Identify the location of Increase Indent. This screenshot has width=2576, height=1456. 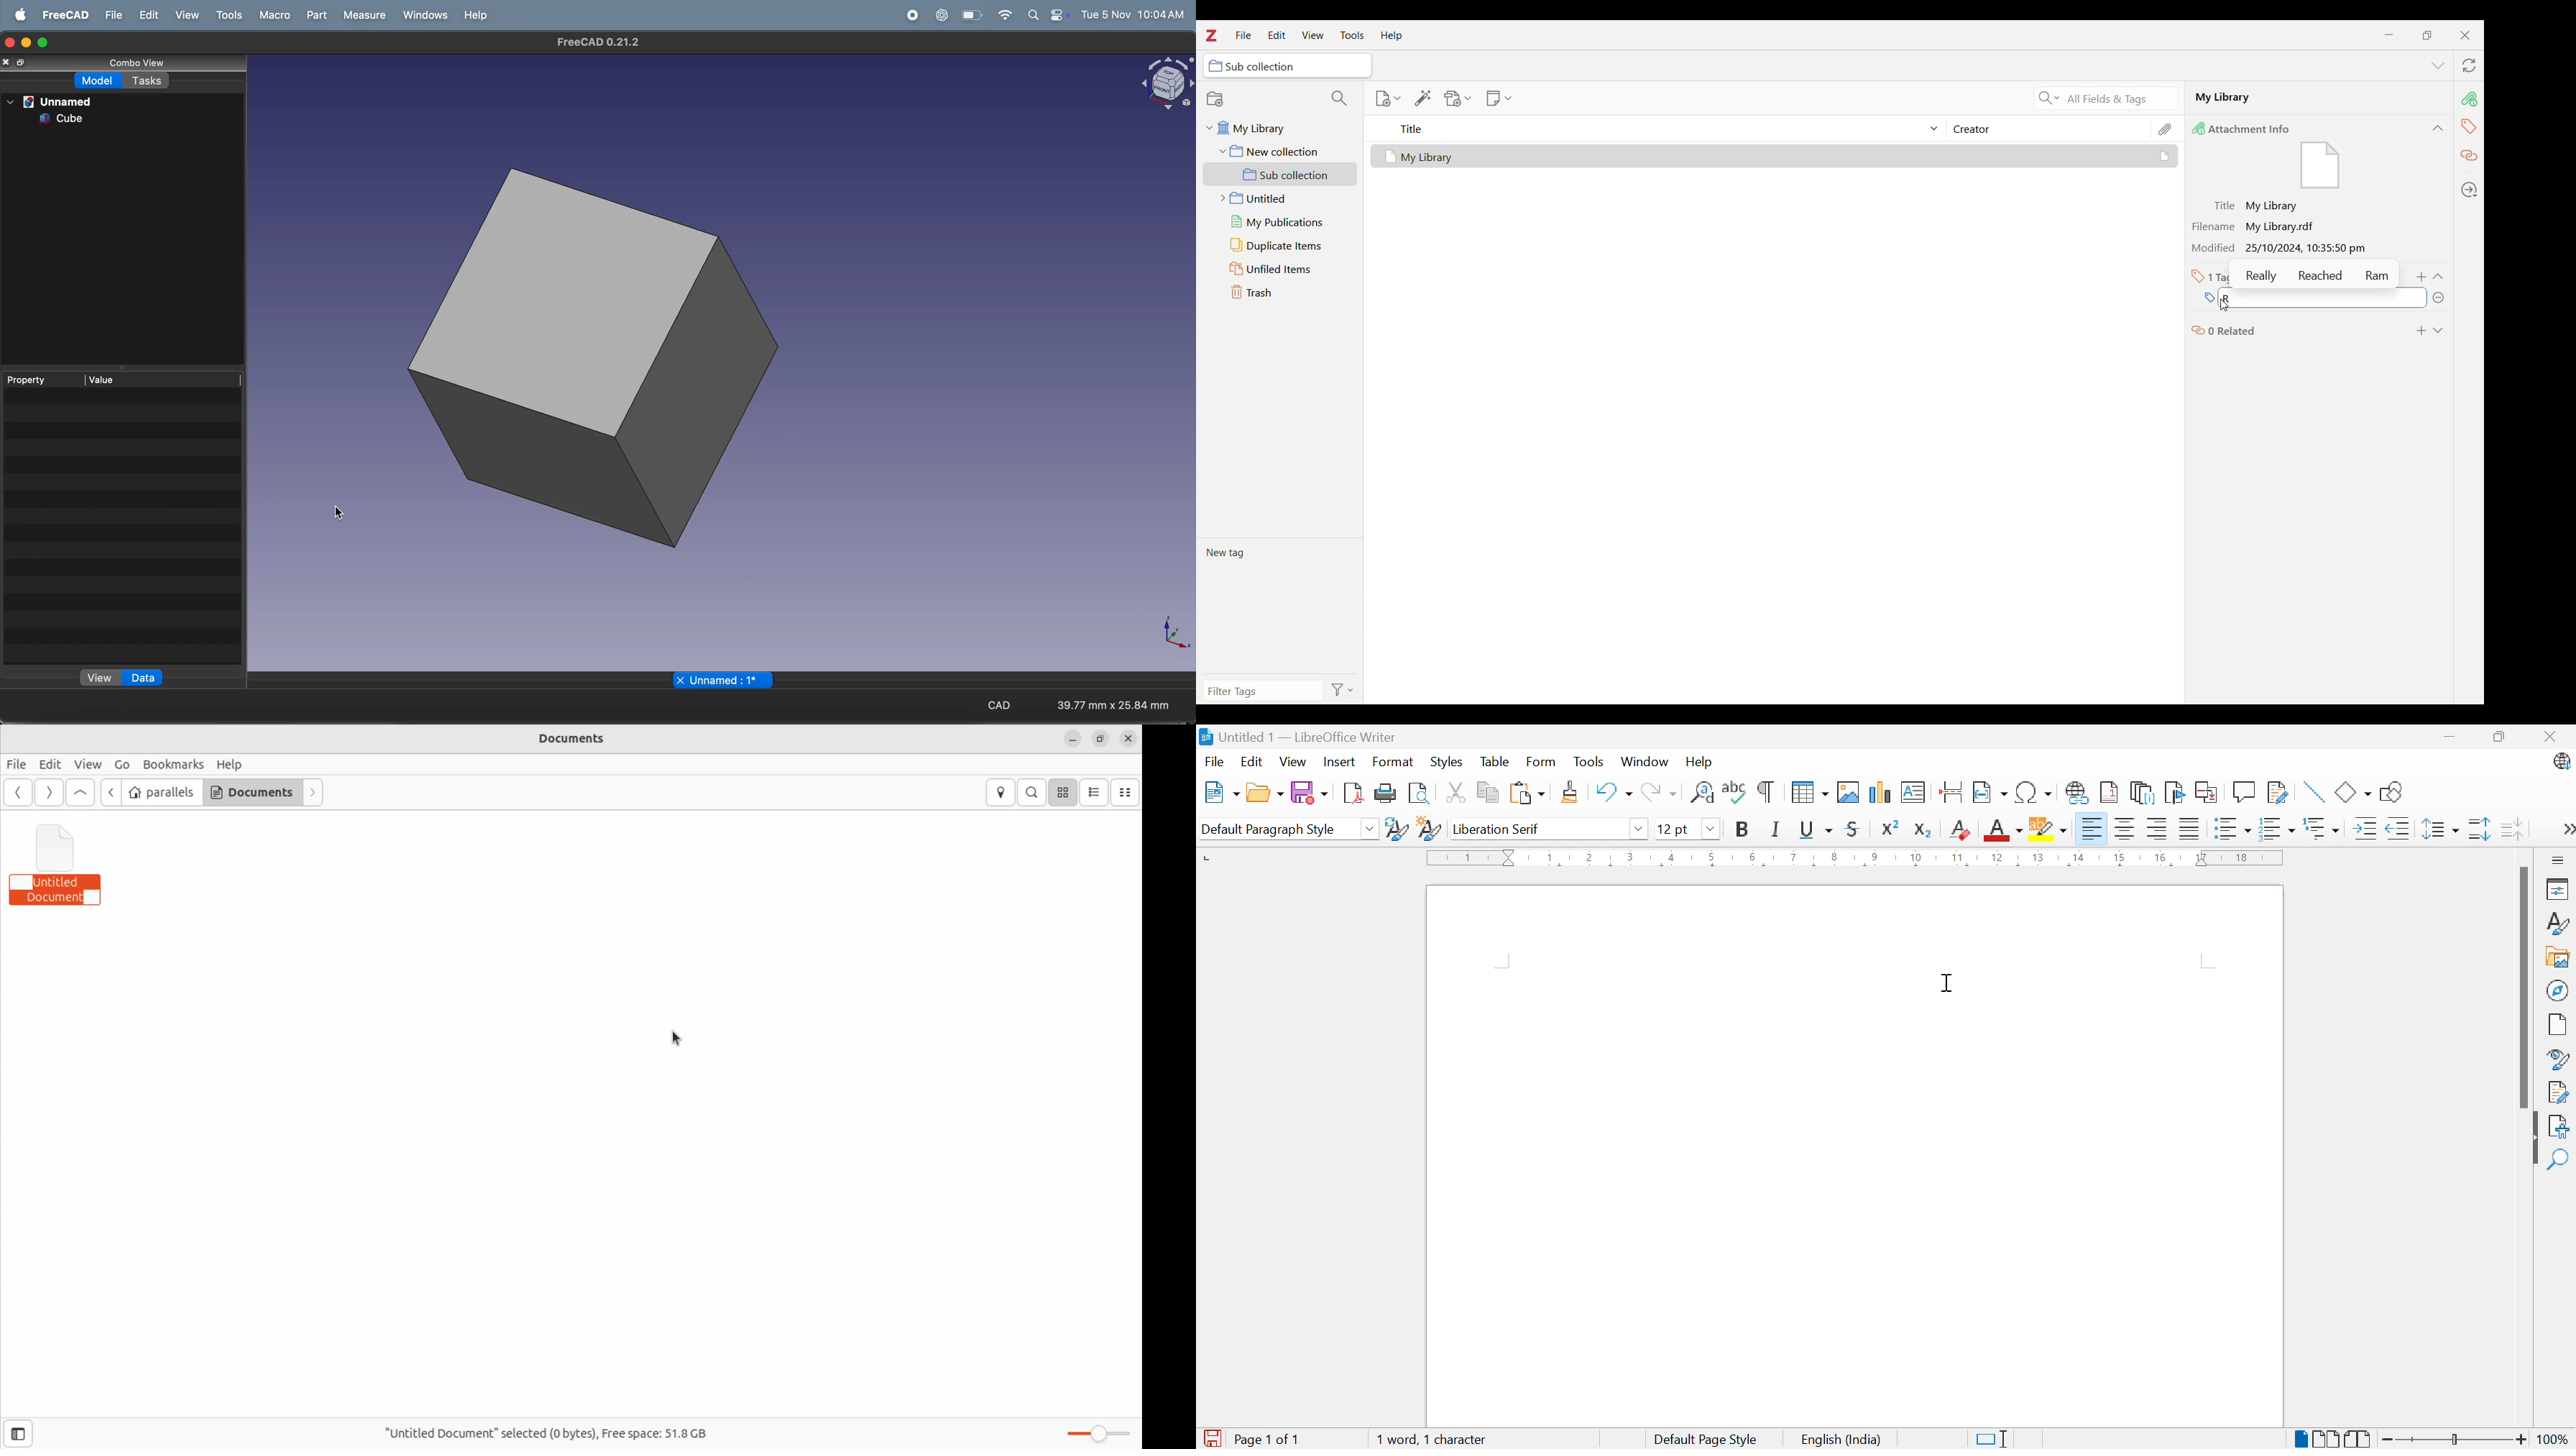
(2365, 829).